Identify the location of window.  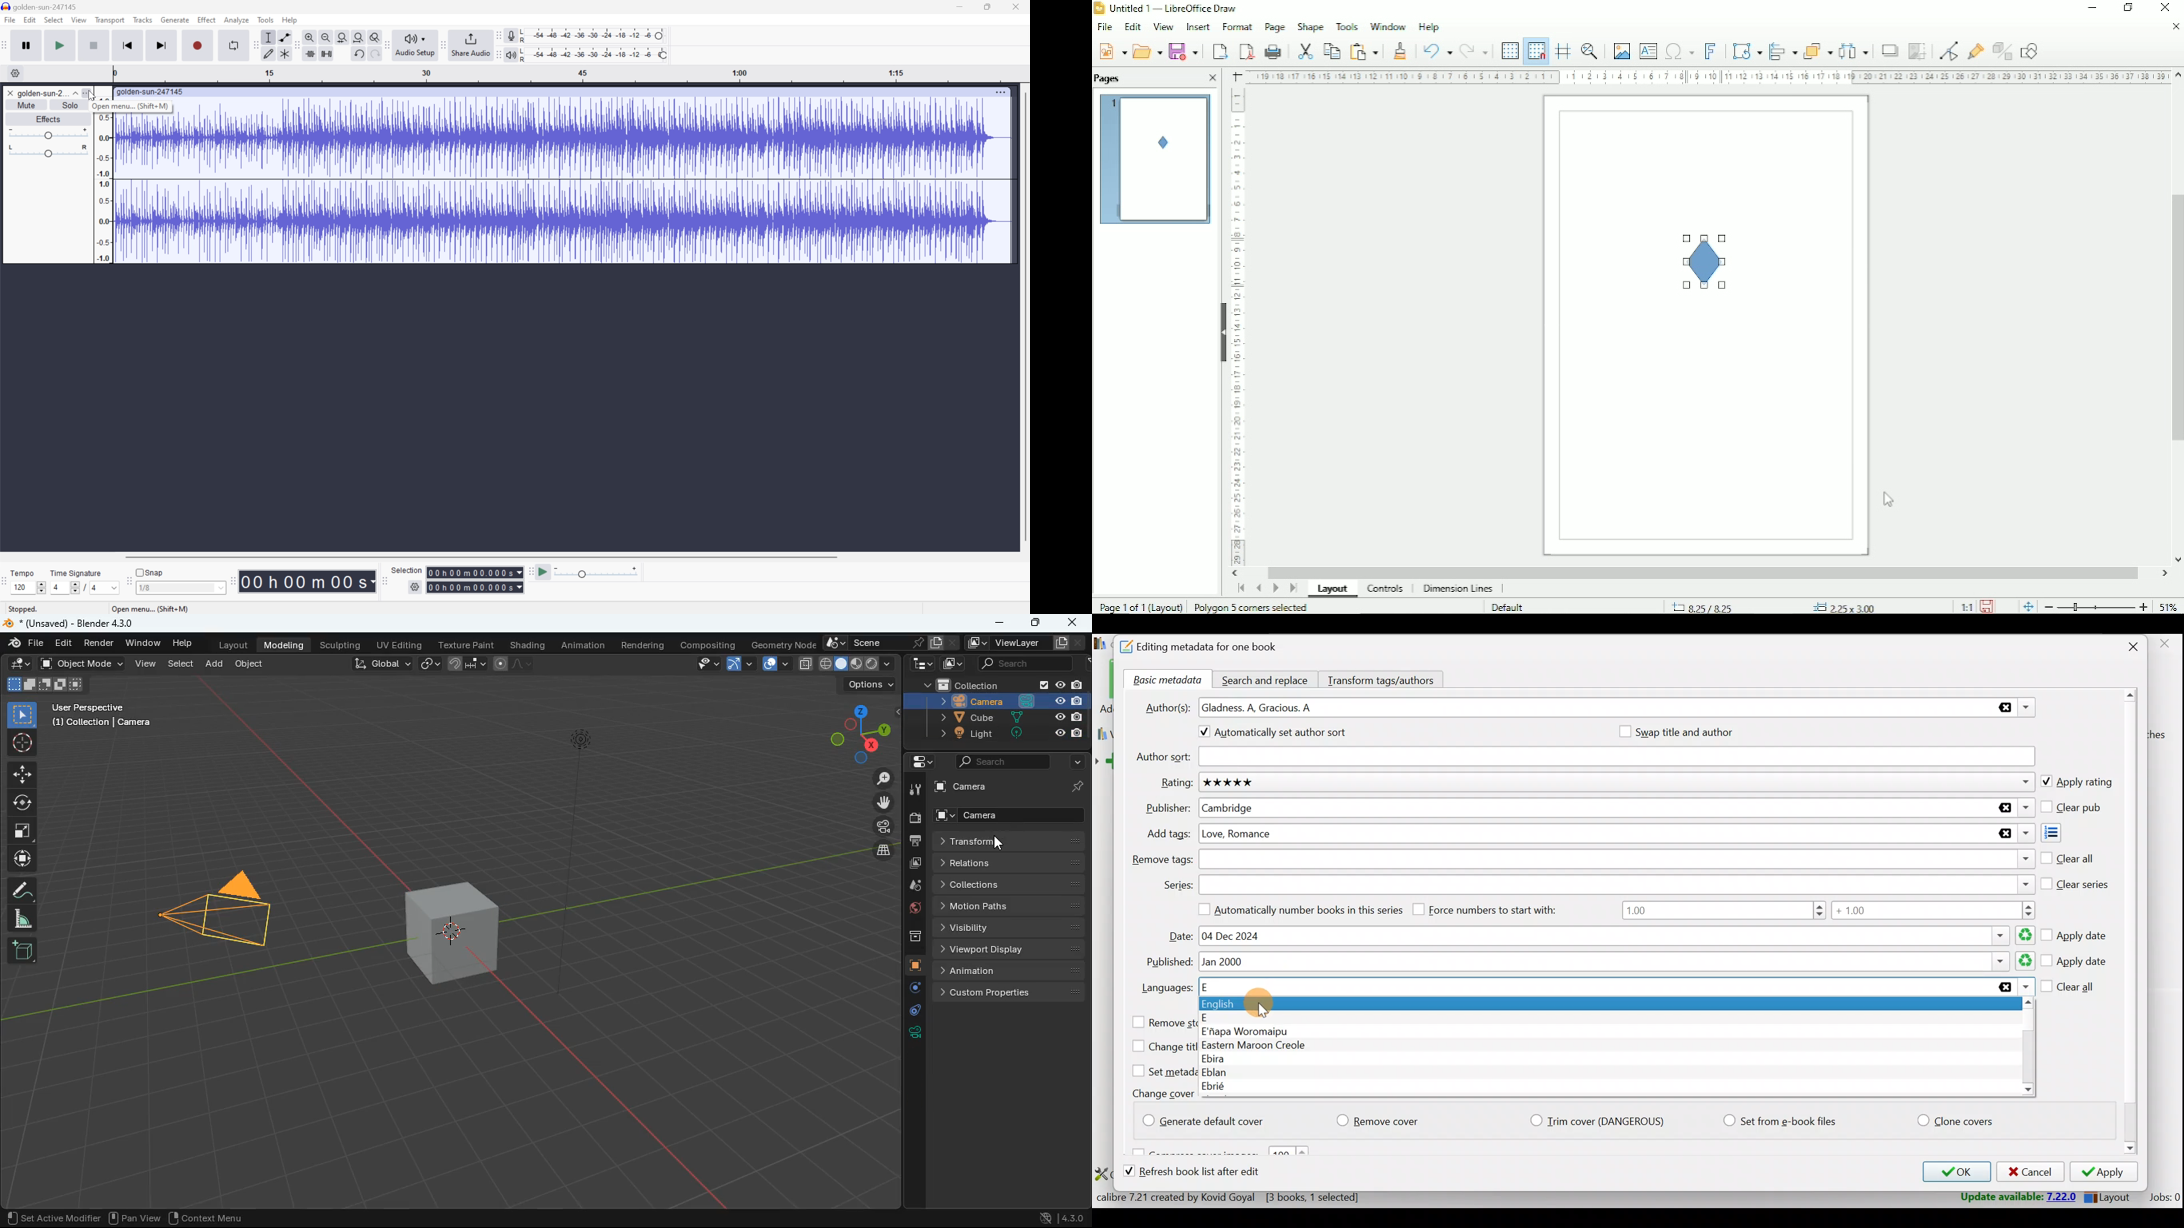
(144, 644).